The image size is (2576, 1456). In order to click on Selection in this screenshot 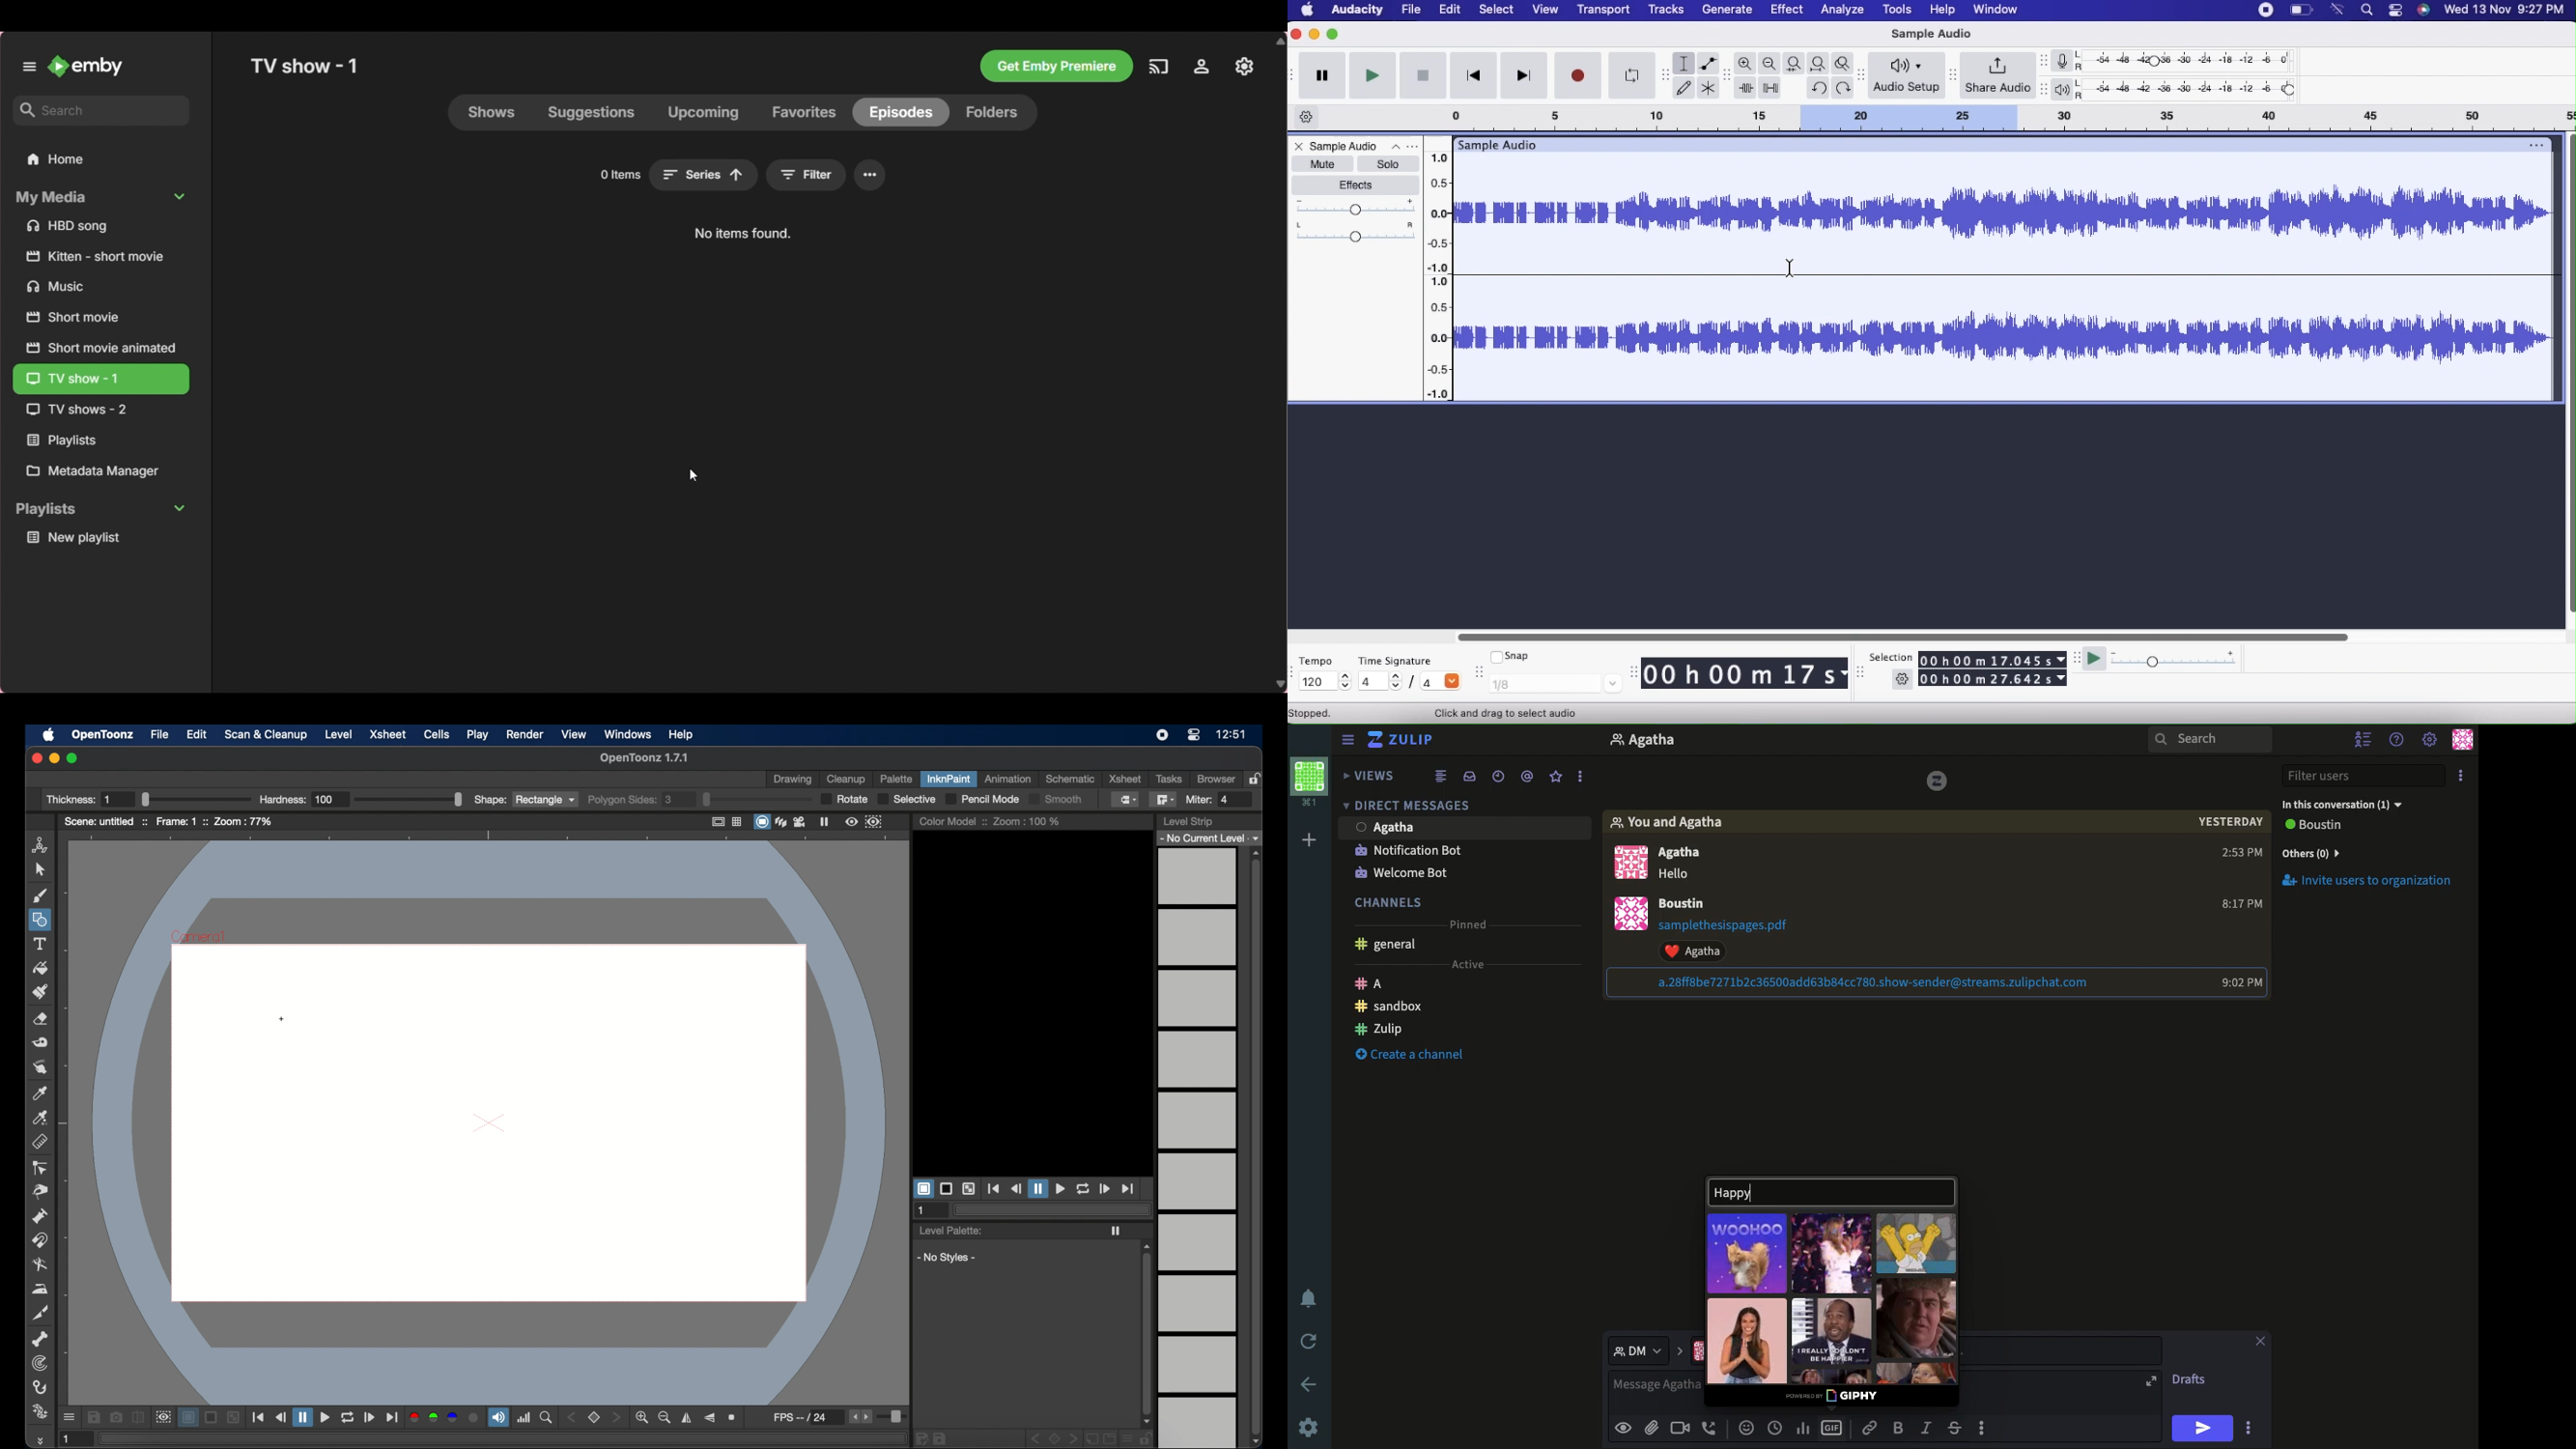, I will do `click(1890, 658)`.